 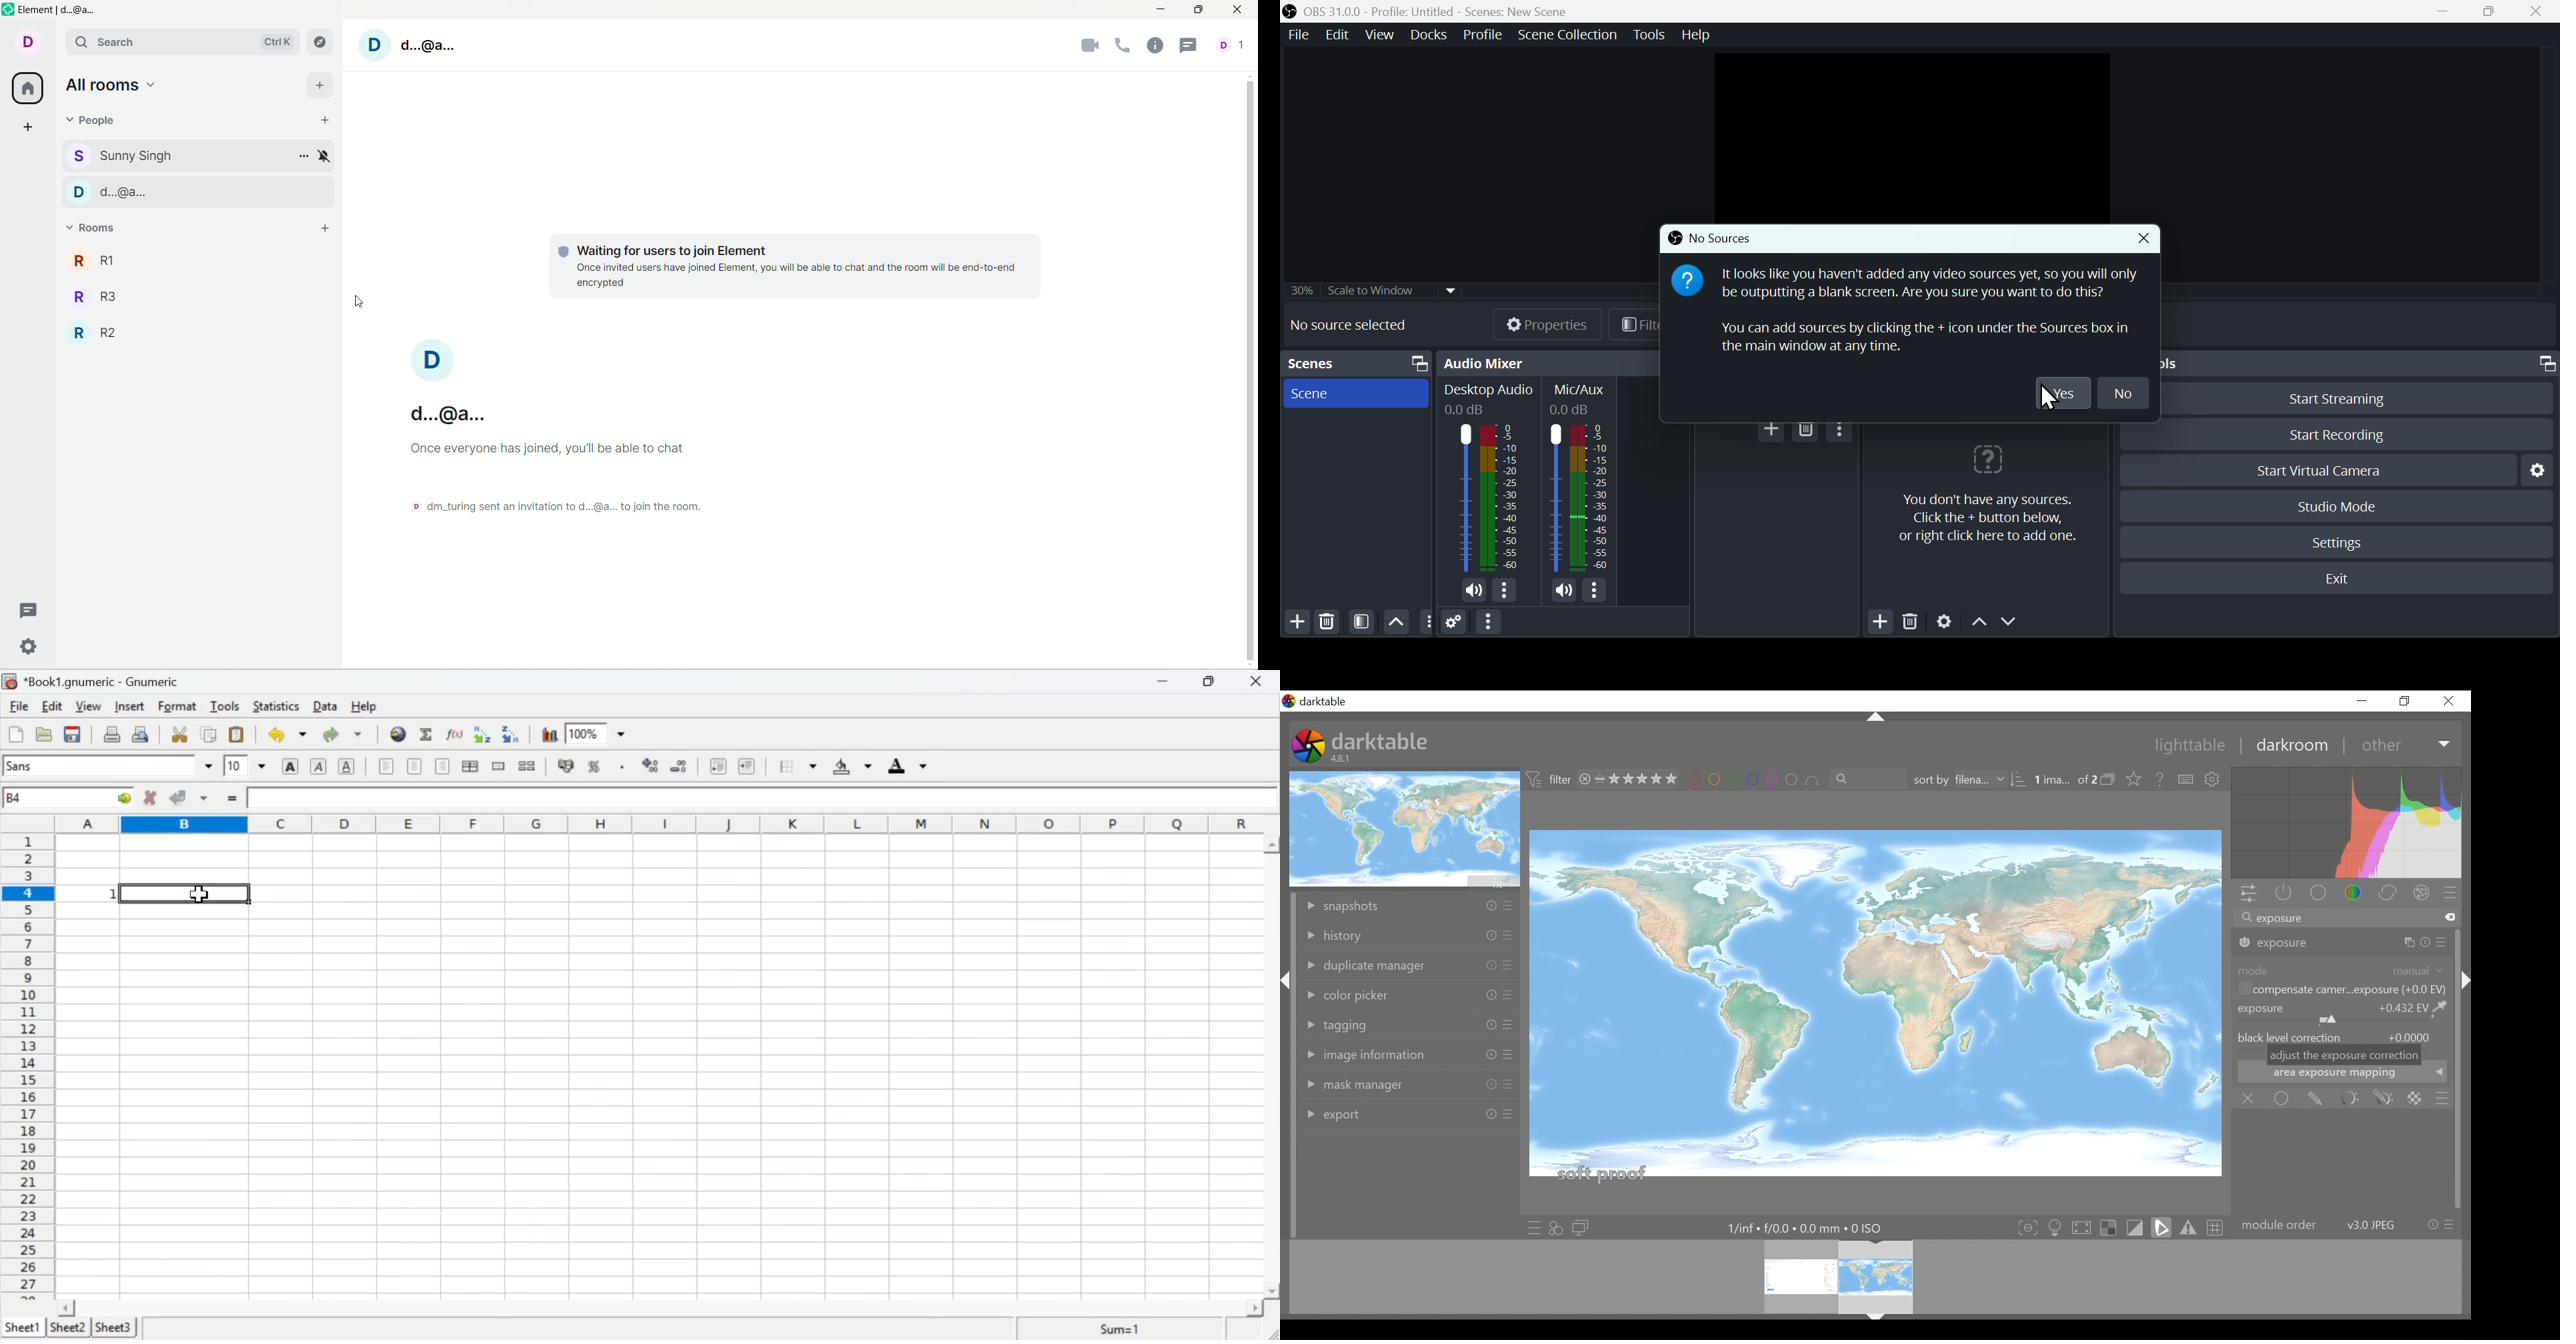 I want to click on Sum, so click(x=1124, y=1328).